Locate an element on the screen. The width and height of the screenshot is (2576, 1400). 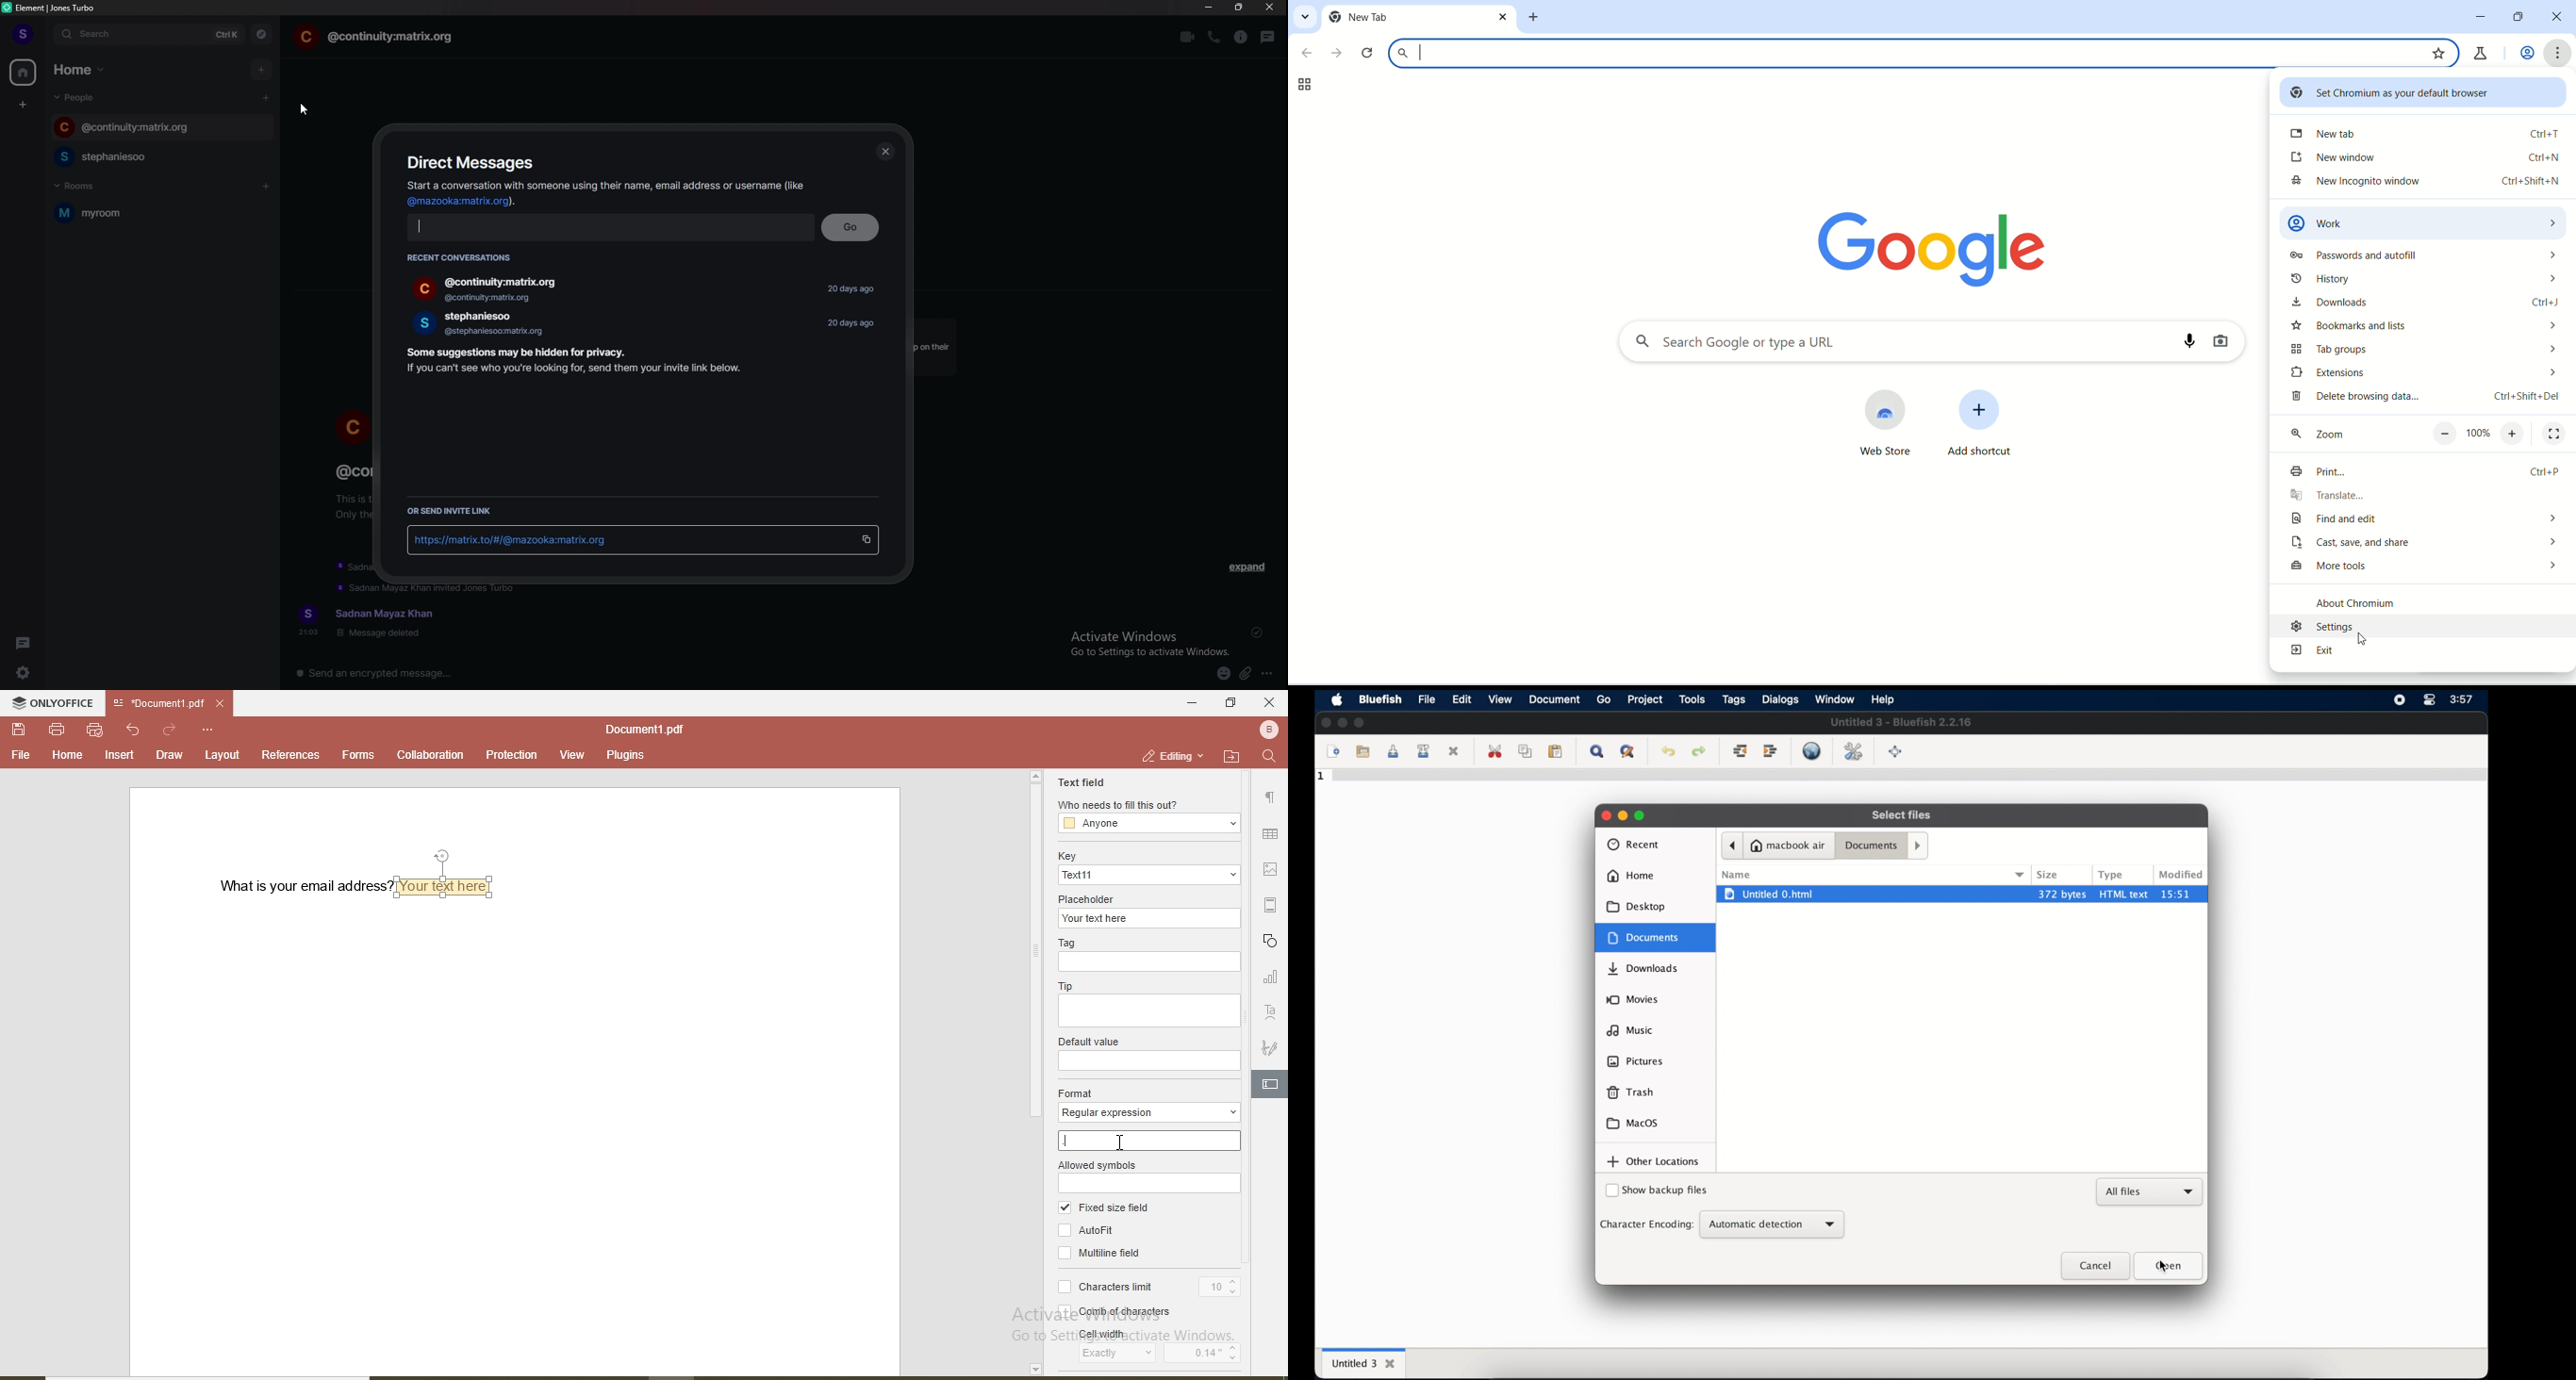
downloads is located at coordinates (1645, 969).